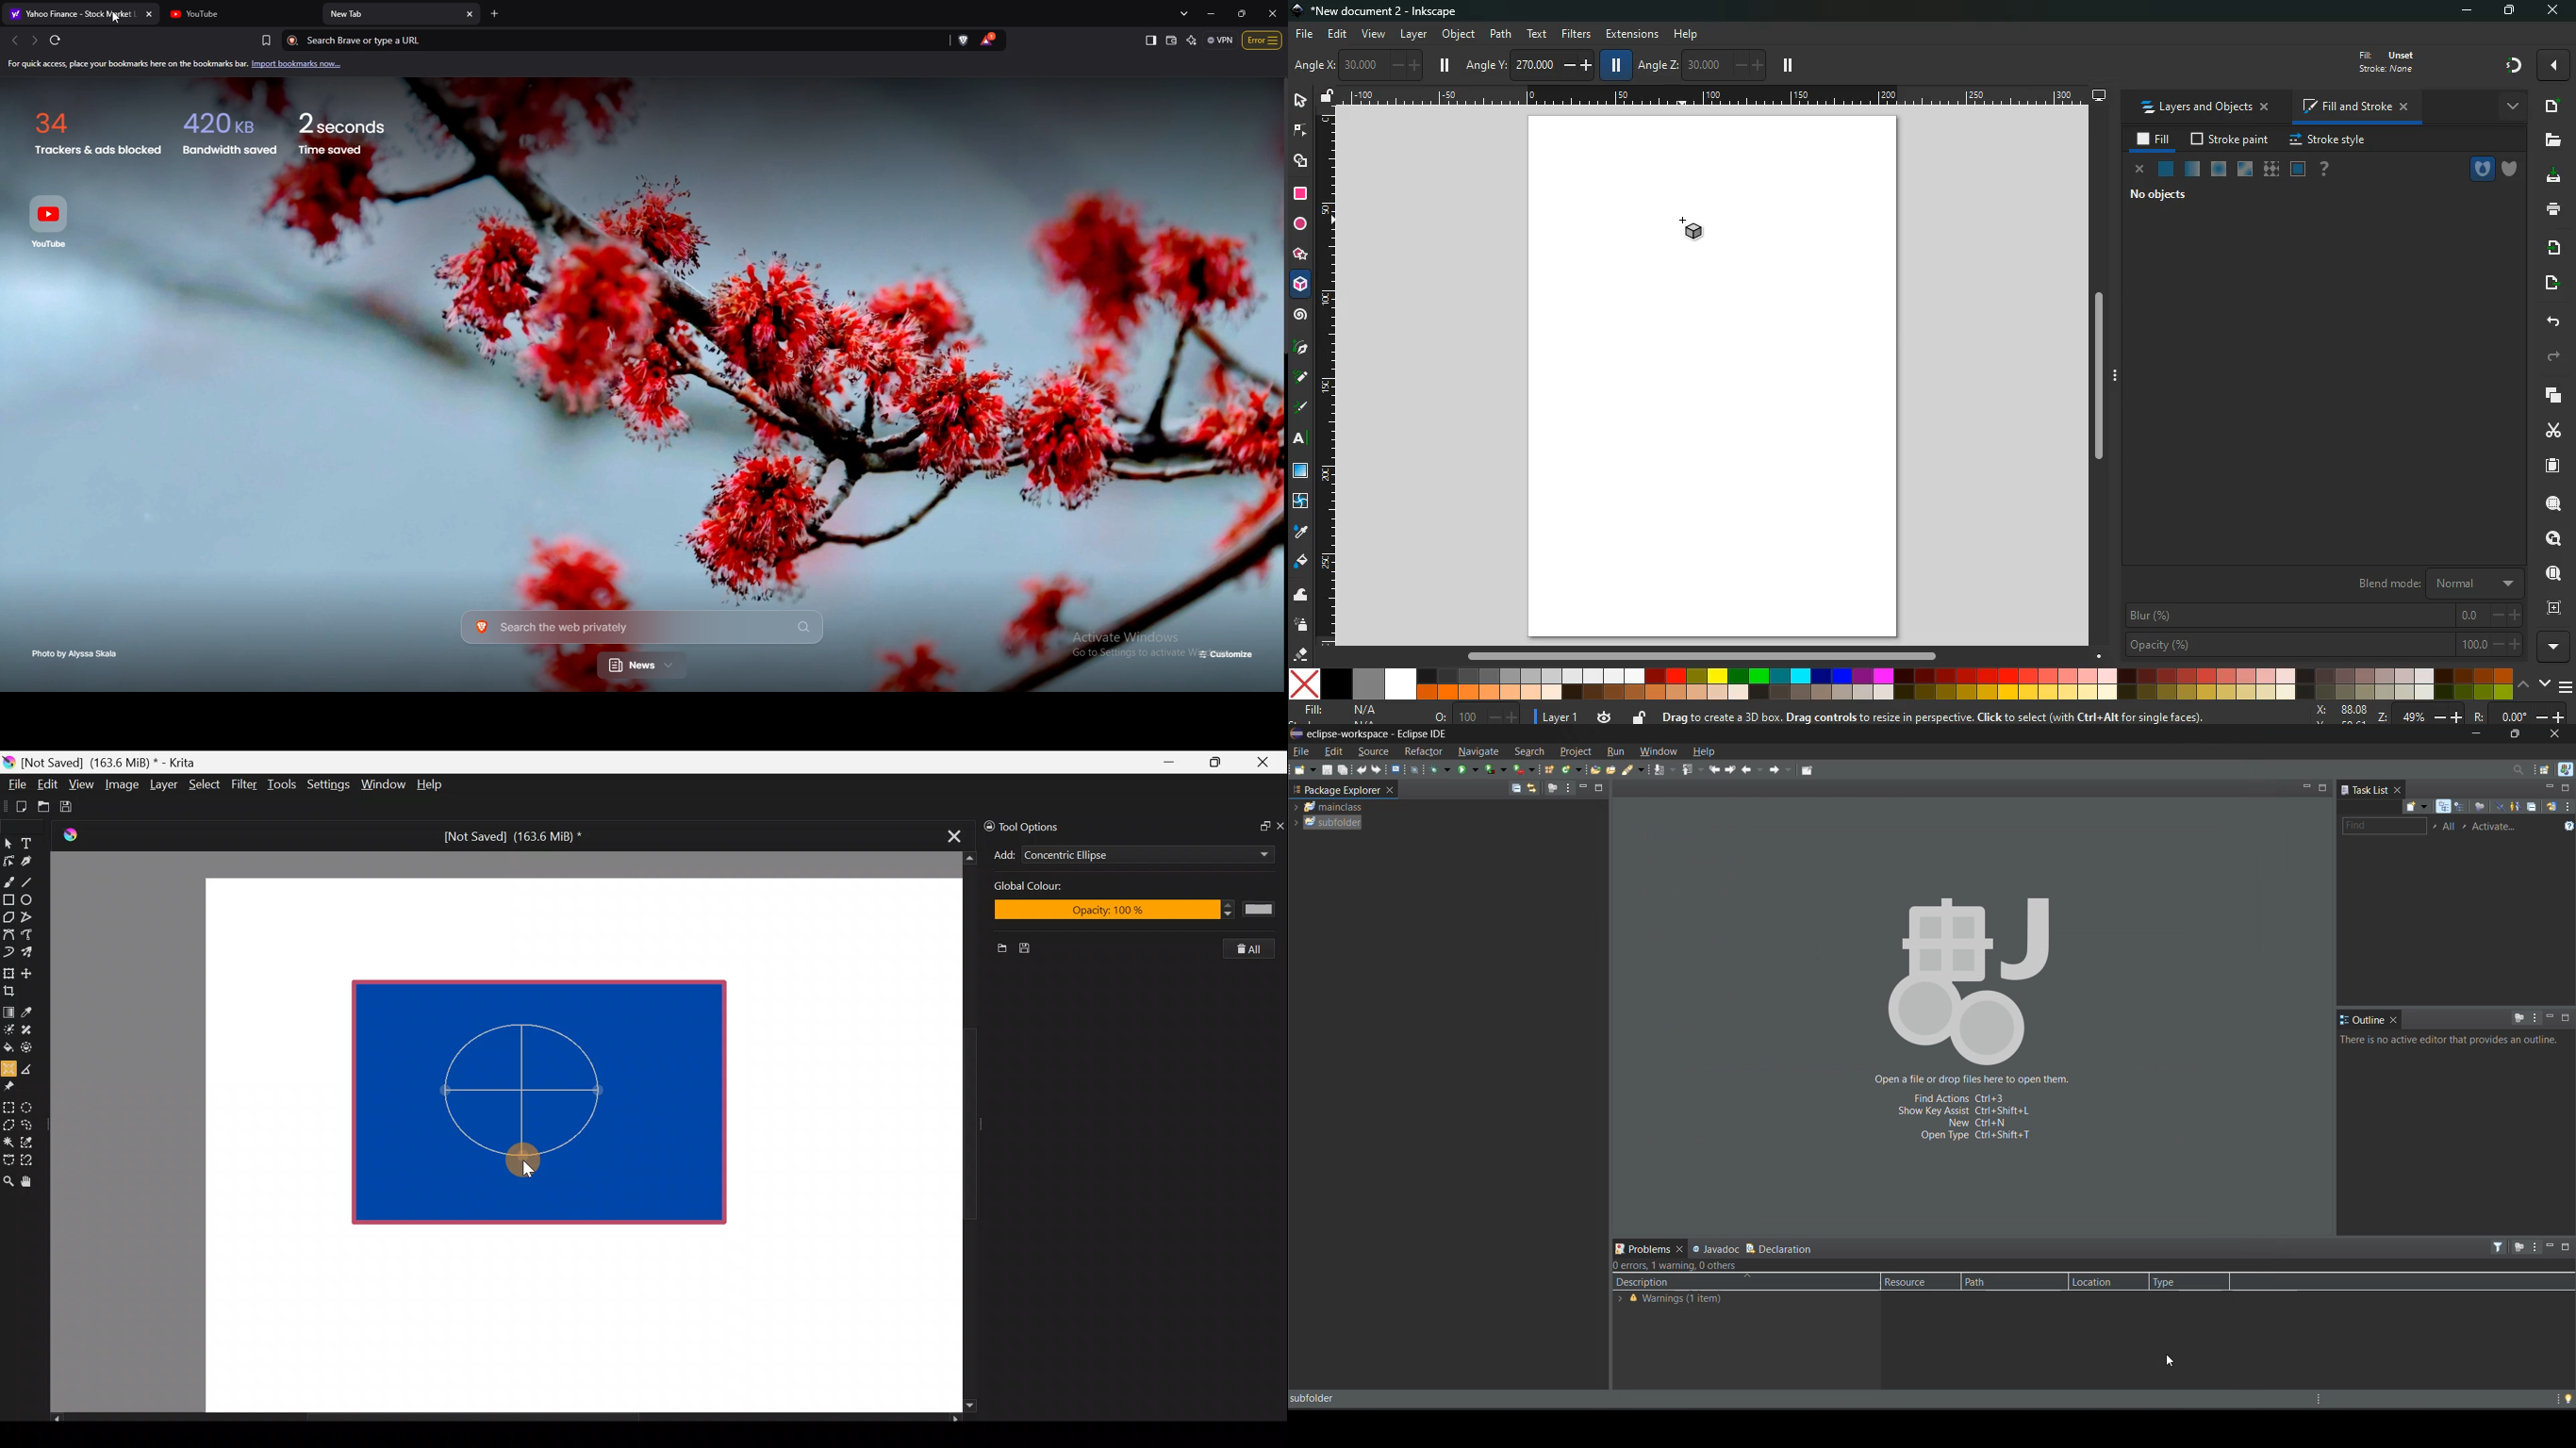 The height and width of the screenshot is (1456, 2576). Describe the element at coordinates (29, 1141) in the screenshot. I see `Similar color selection tool` at that location.